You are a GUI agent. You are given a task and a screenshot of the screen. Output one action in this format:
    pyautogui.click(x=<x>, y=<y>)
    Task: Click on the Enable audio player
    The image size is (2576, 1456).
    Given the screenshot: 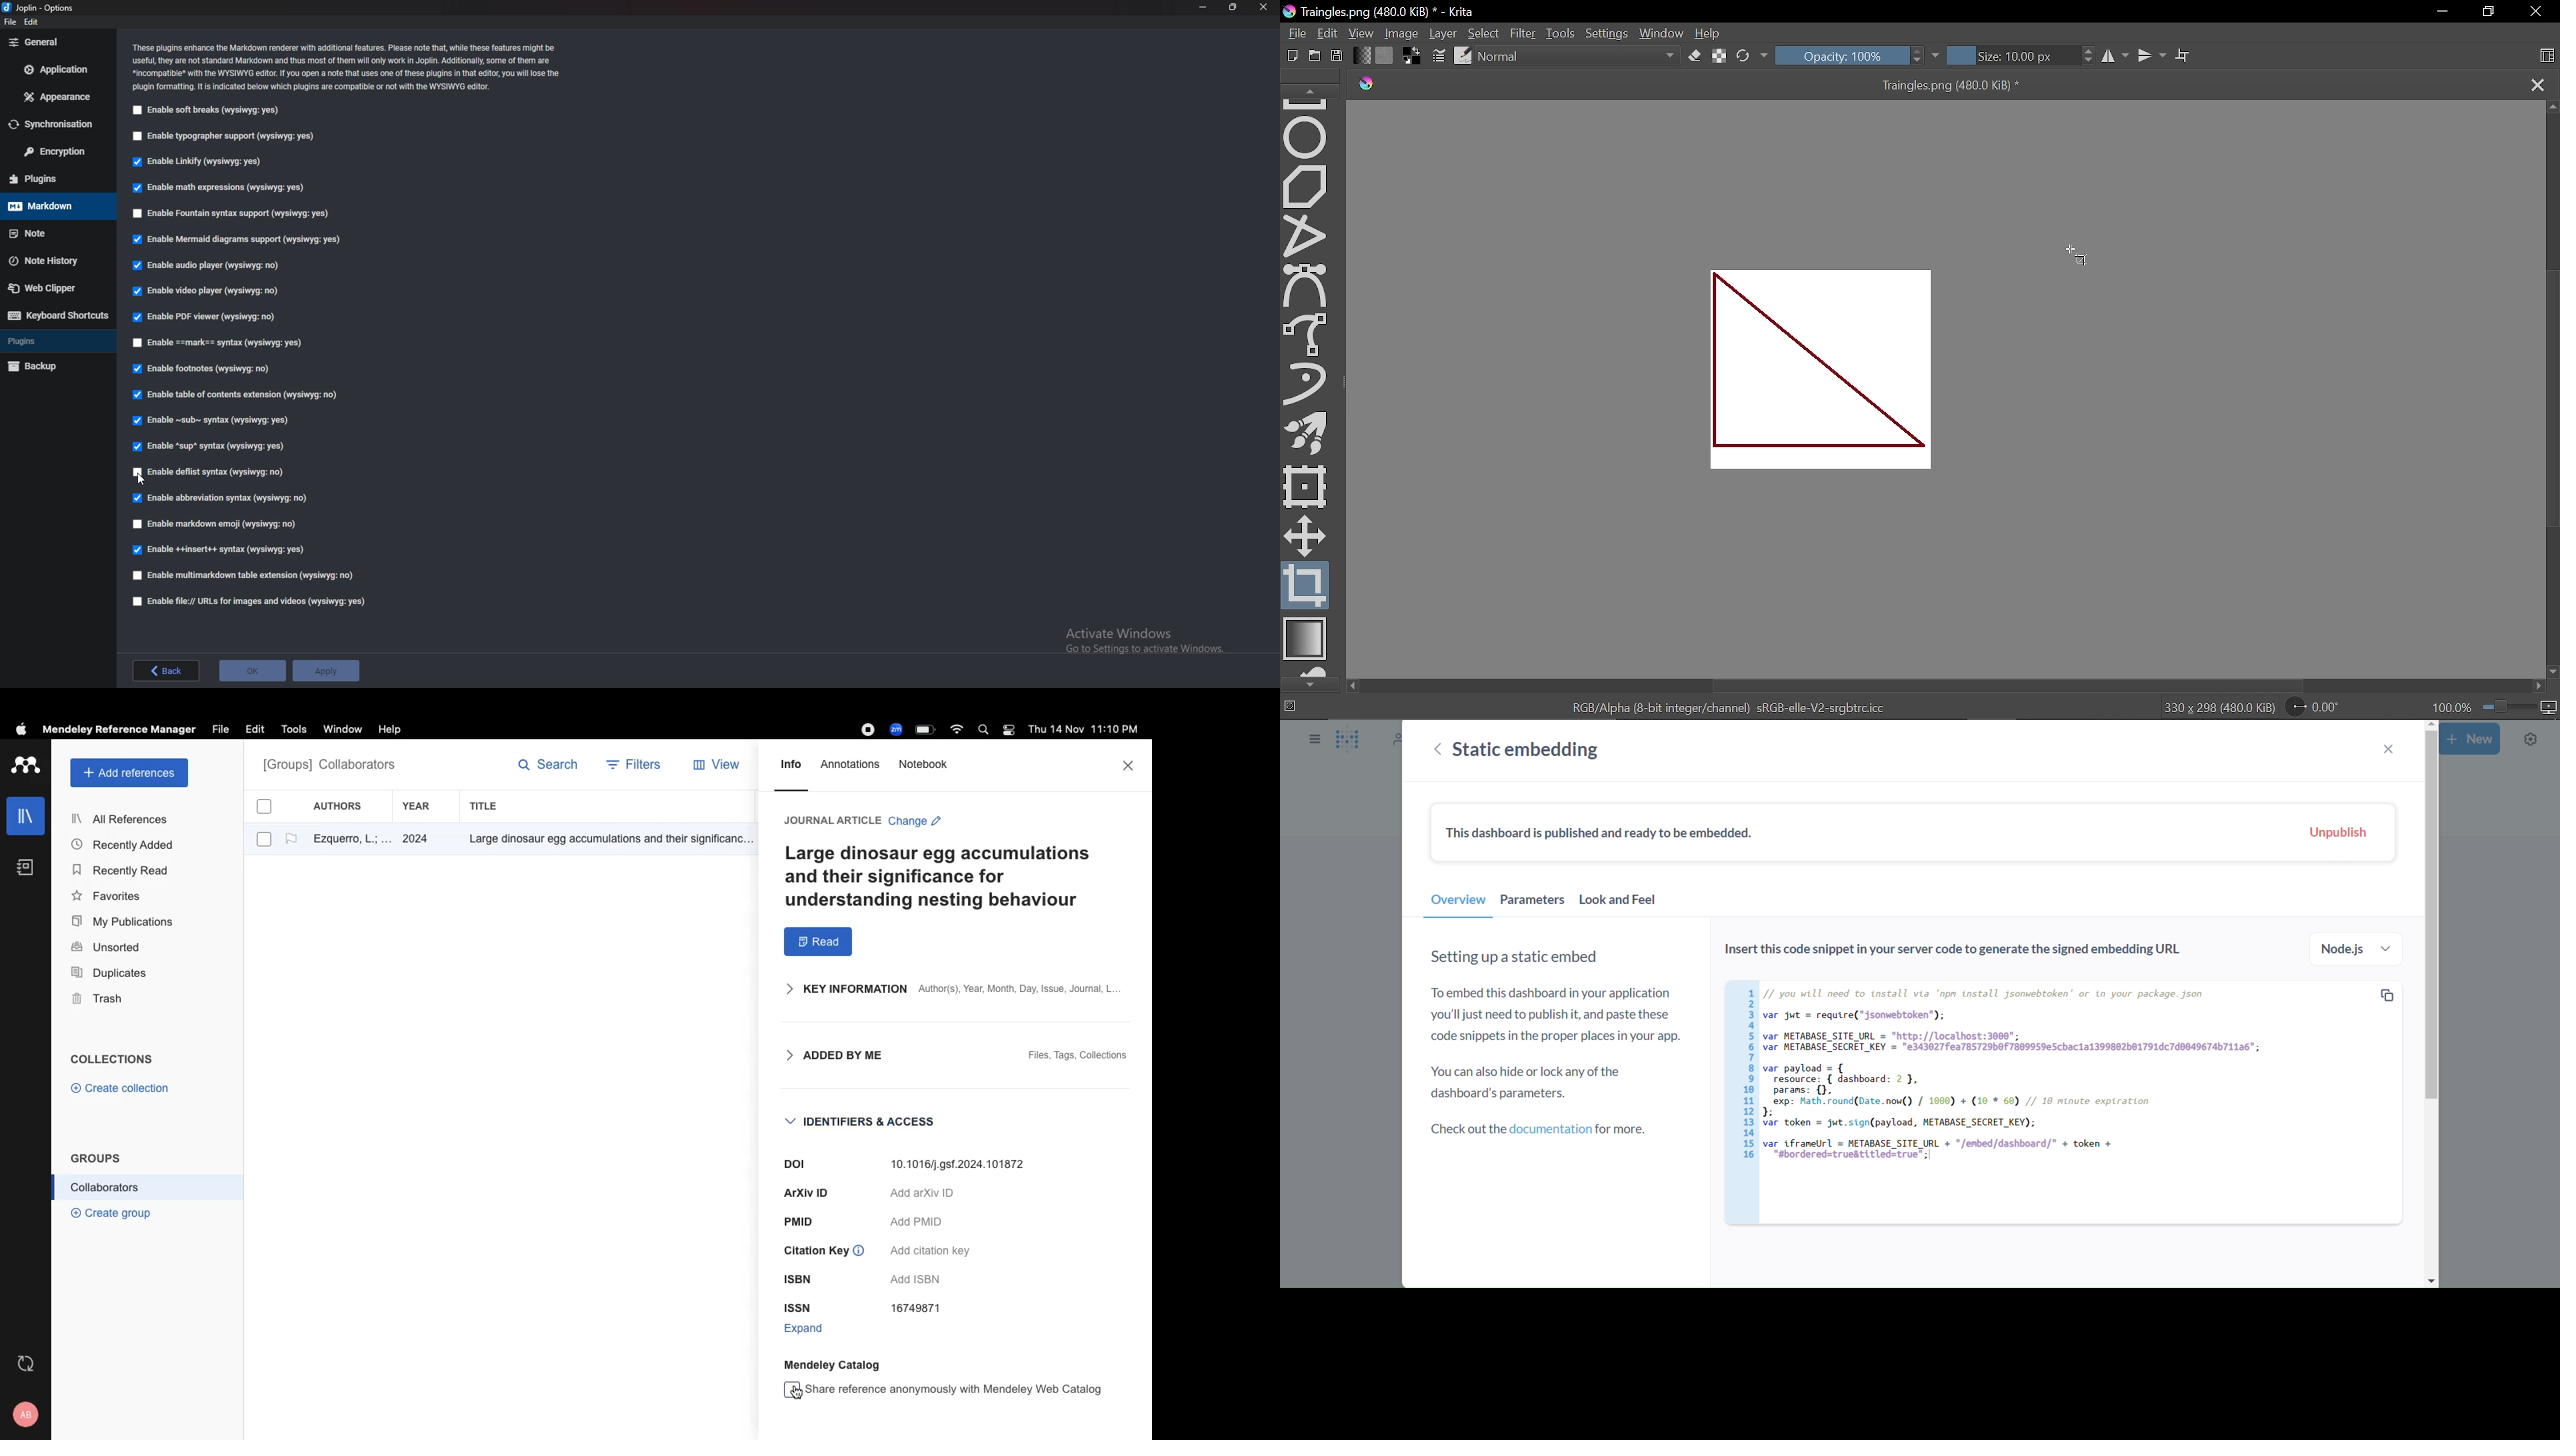 What is the action you would take?
    pyautogui.click(x=211, y=267)
    